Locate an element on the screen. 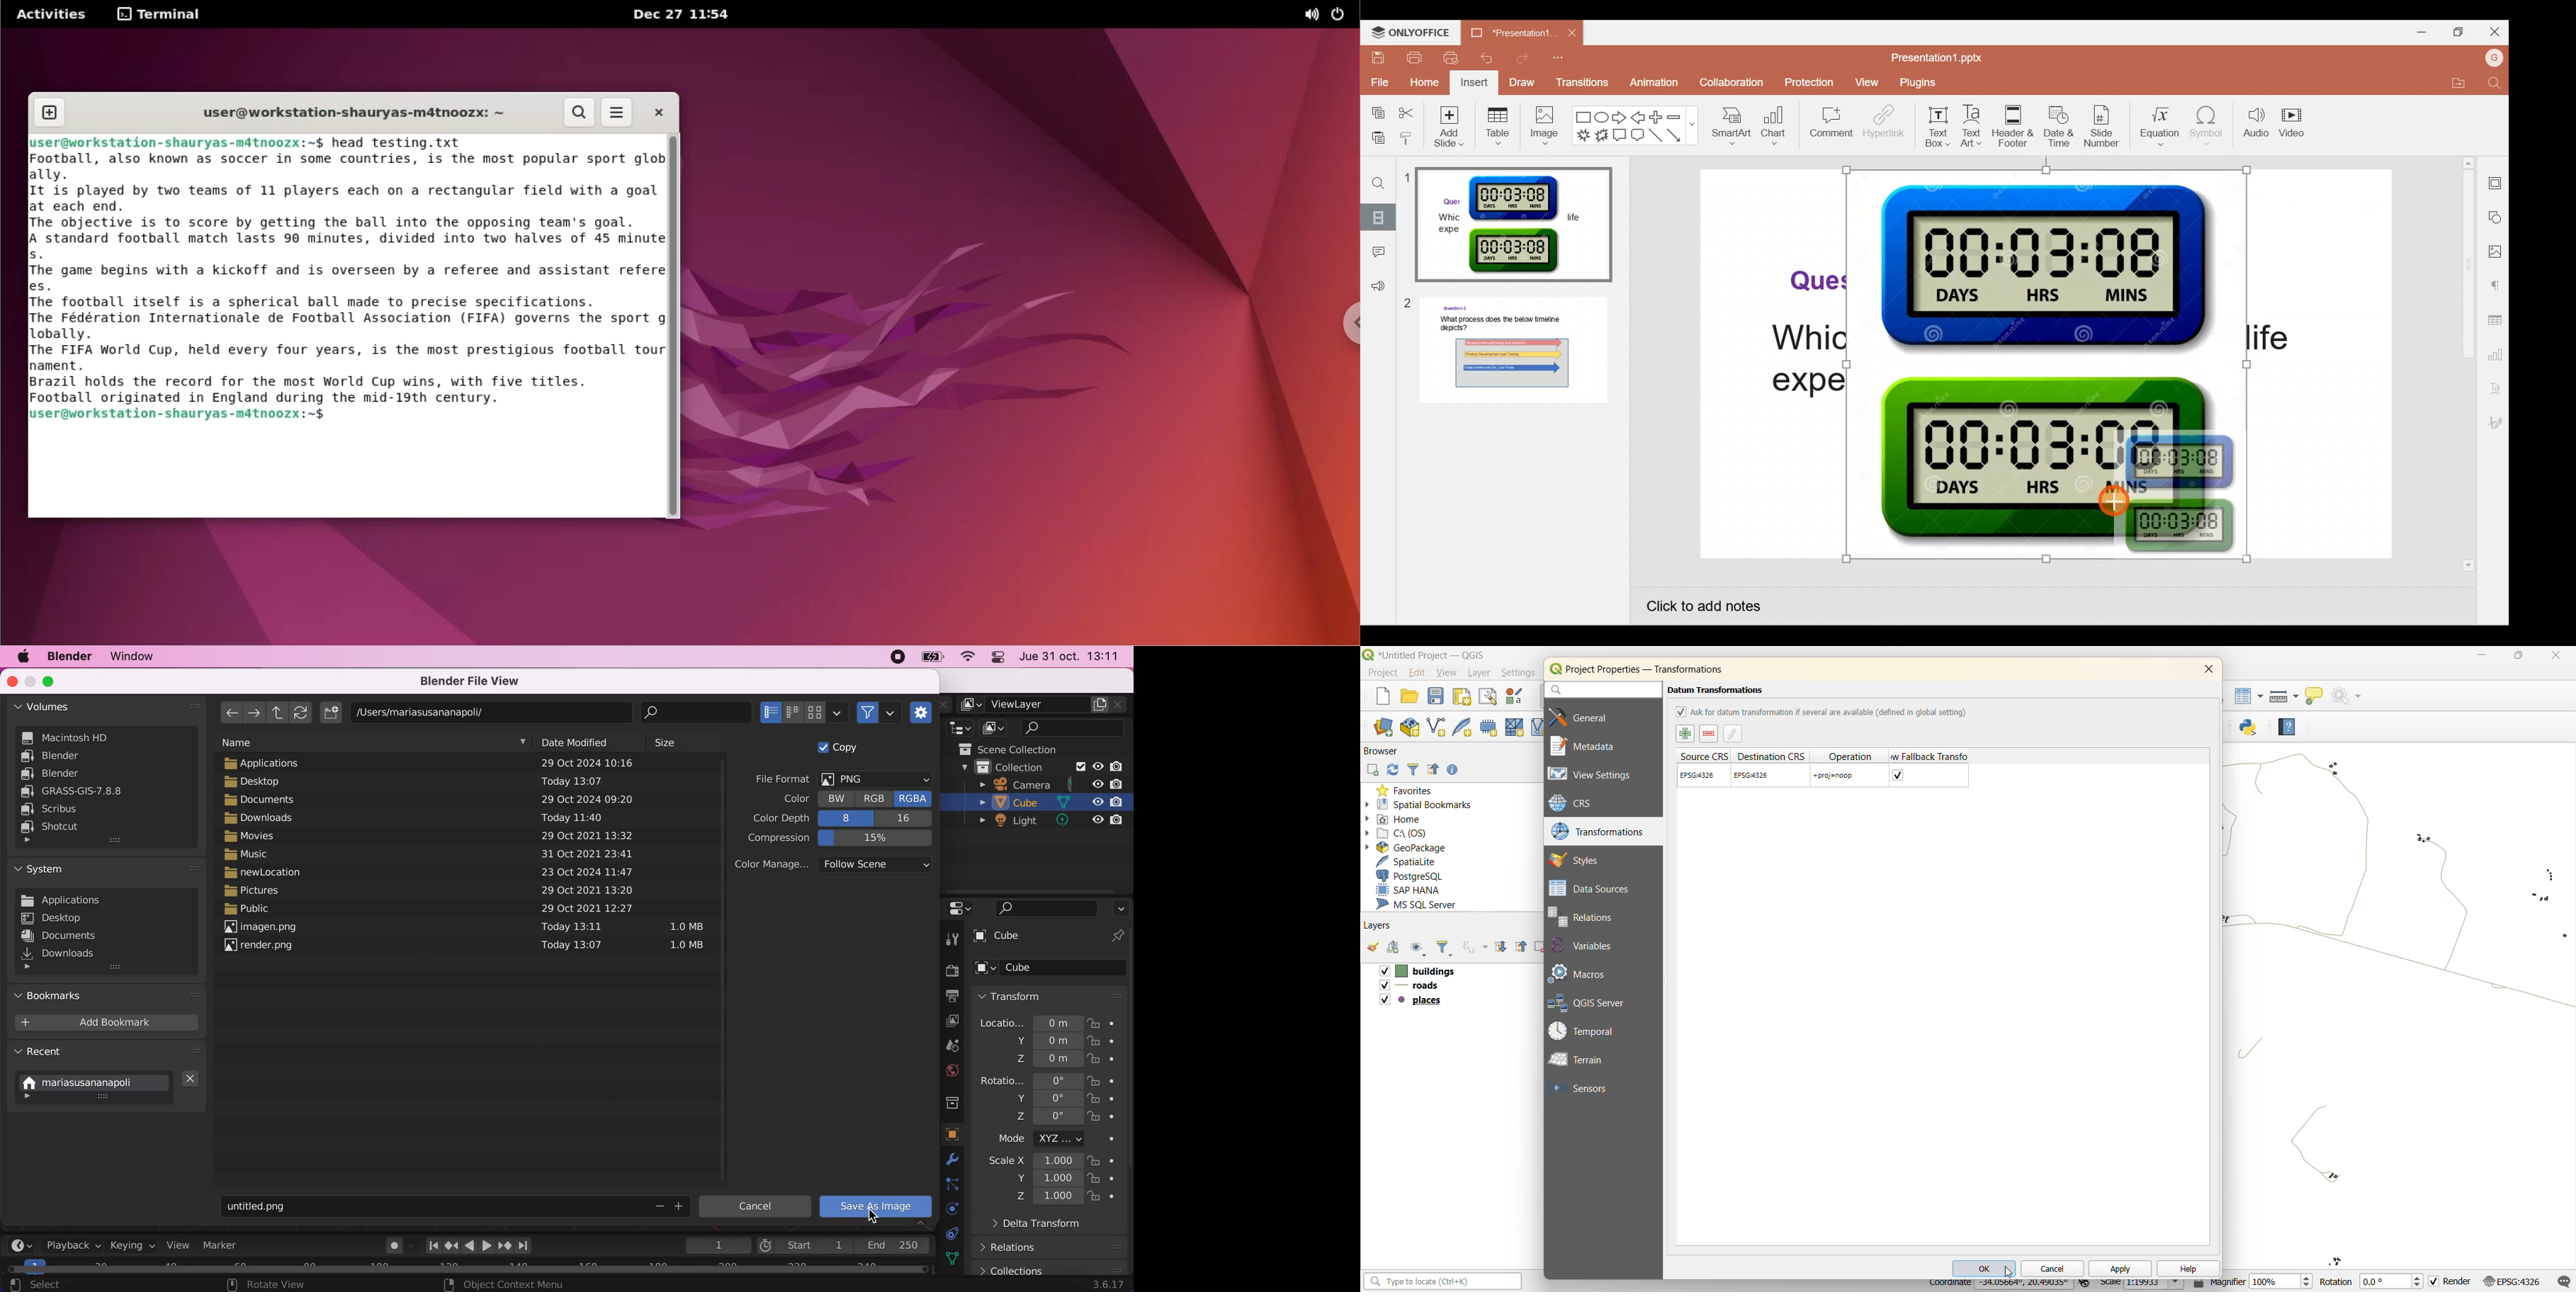 This screenshot has width=2576, height=1316. play animation is located at coordinates (487, 1245).